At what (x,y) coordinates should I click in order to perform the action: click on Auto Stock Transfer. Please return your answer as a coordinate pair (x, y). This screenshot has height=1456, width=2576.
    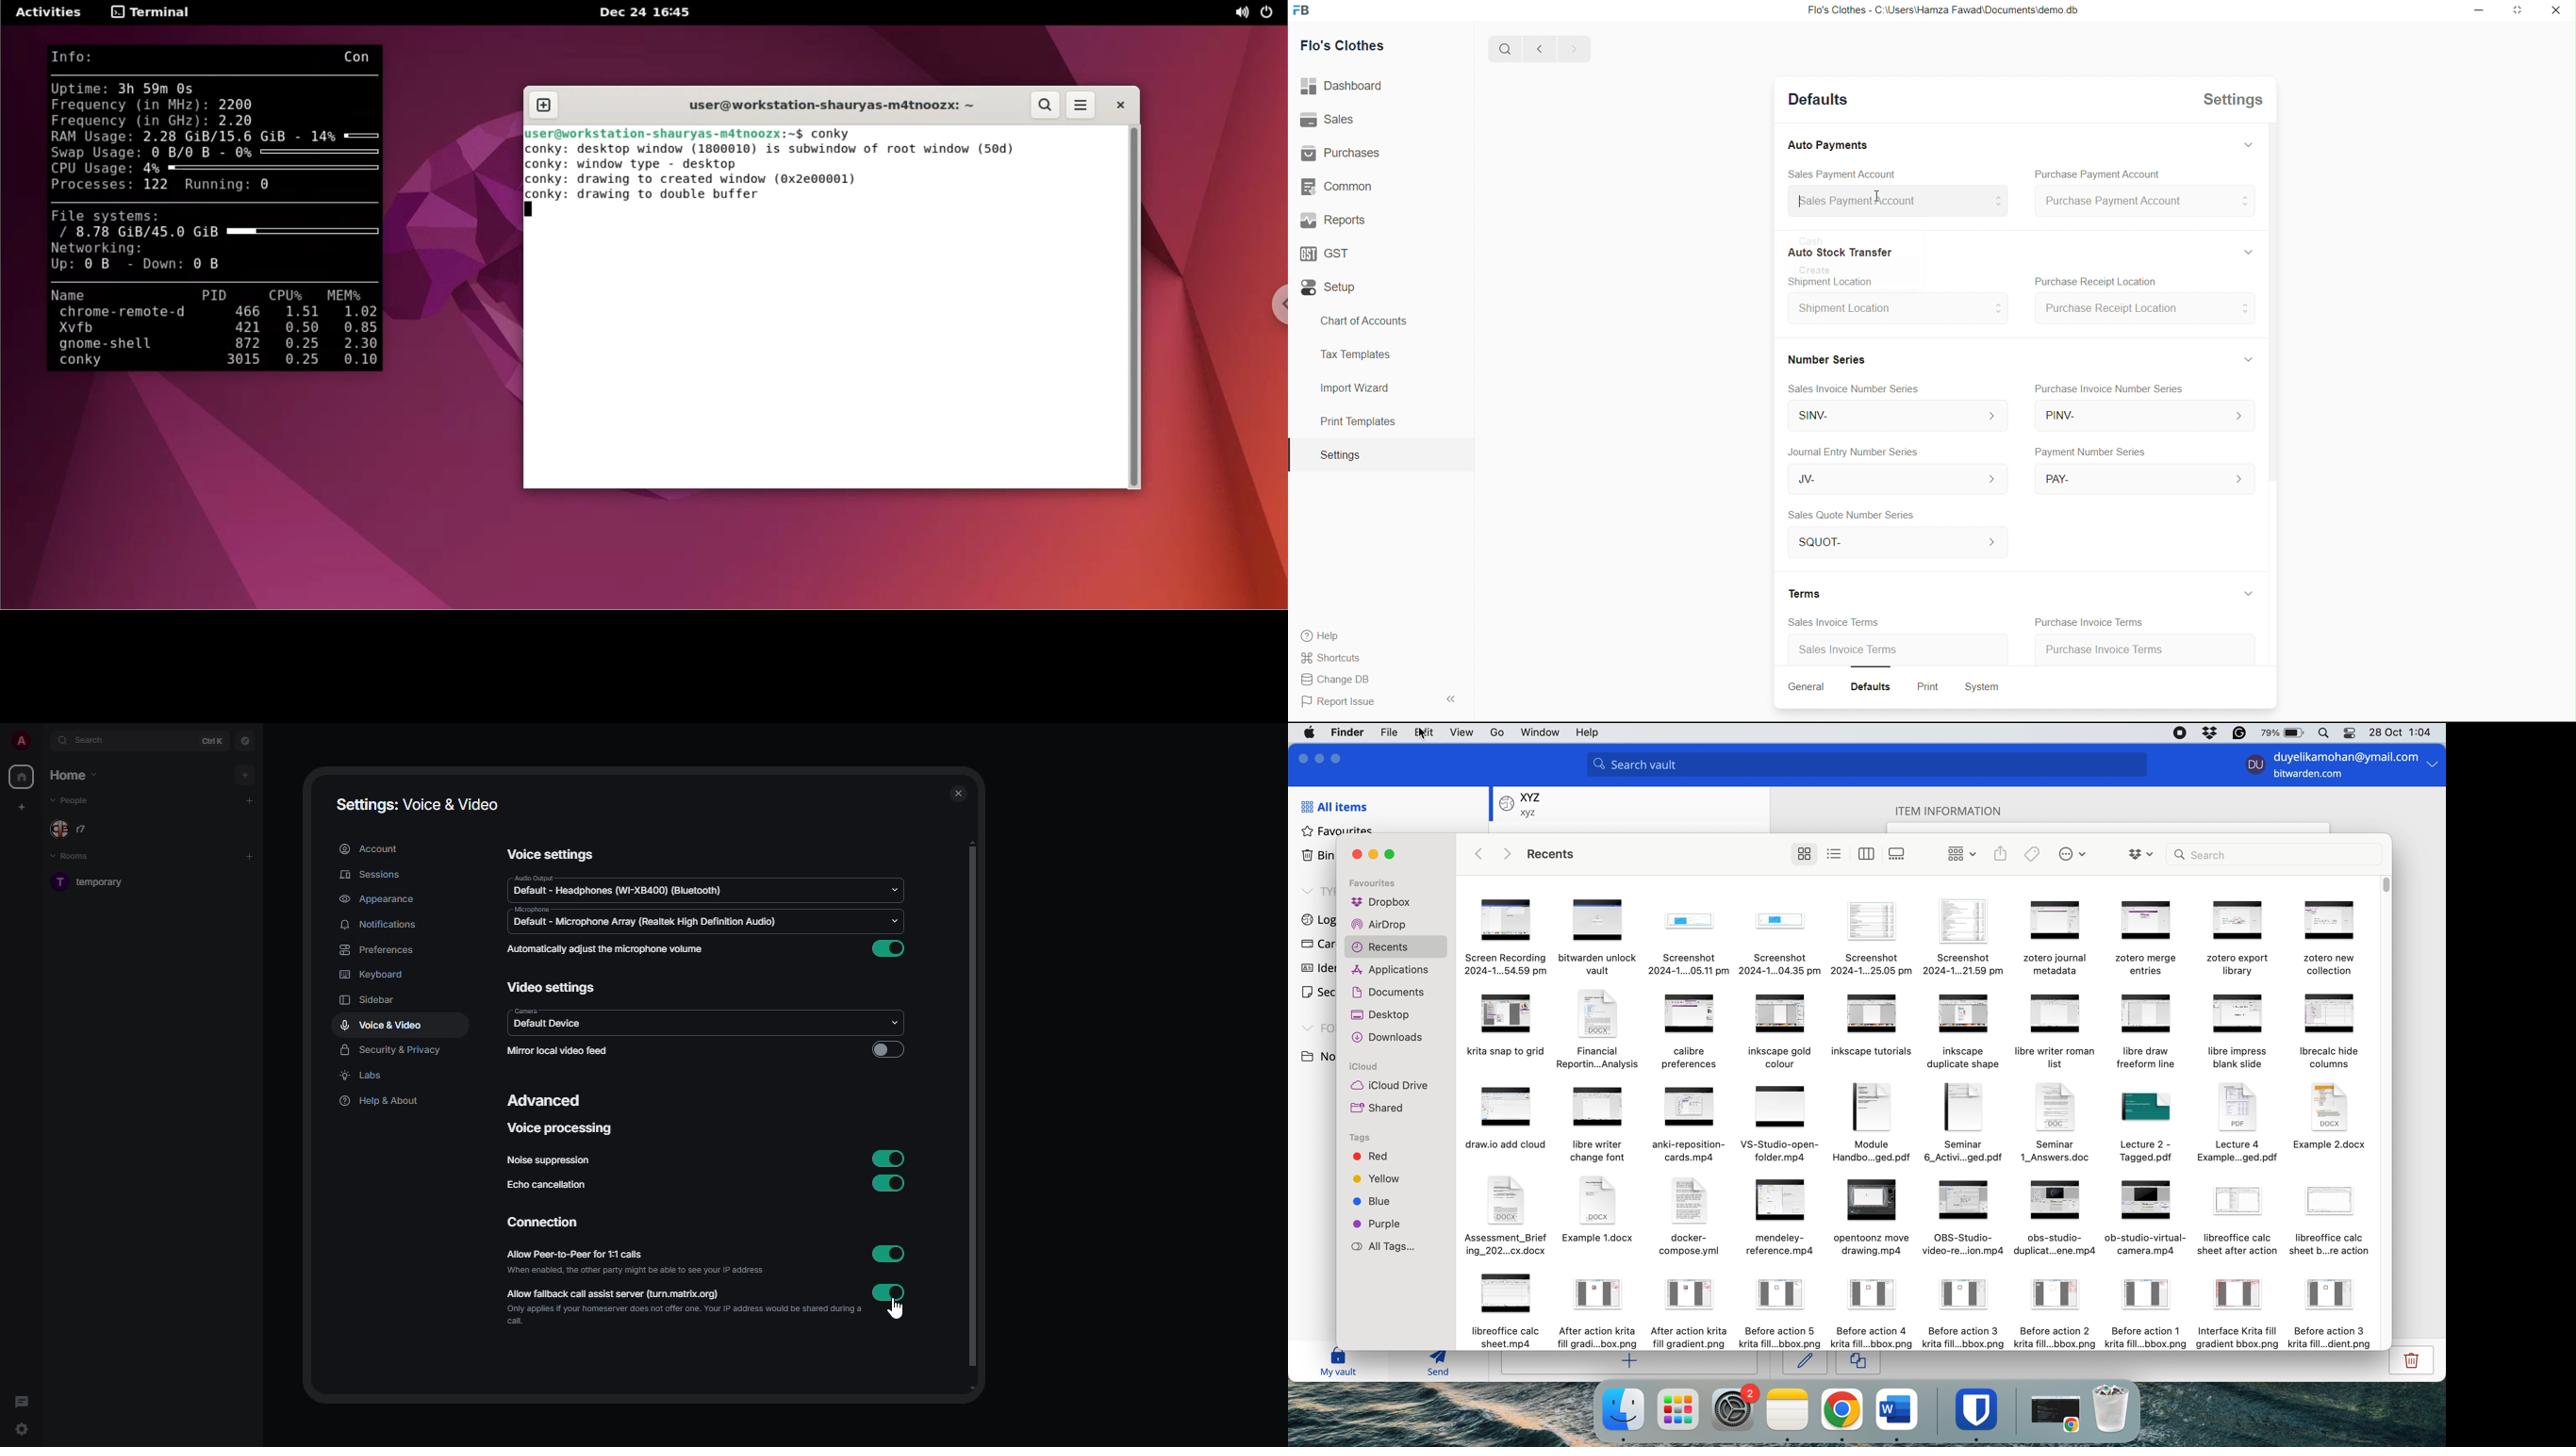
    Looking at the image, I should click on (1838, 254).